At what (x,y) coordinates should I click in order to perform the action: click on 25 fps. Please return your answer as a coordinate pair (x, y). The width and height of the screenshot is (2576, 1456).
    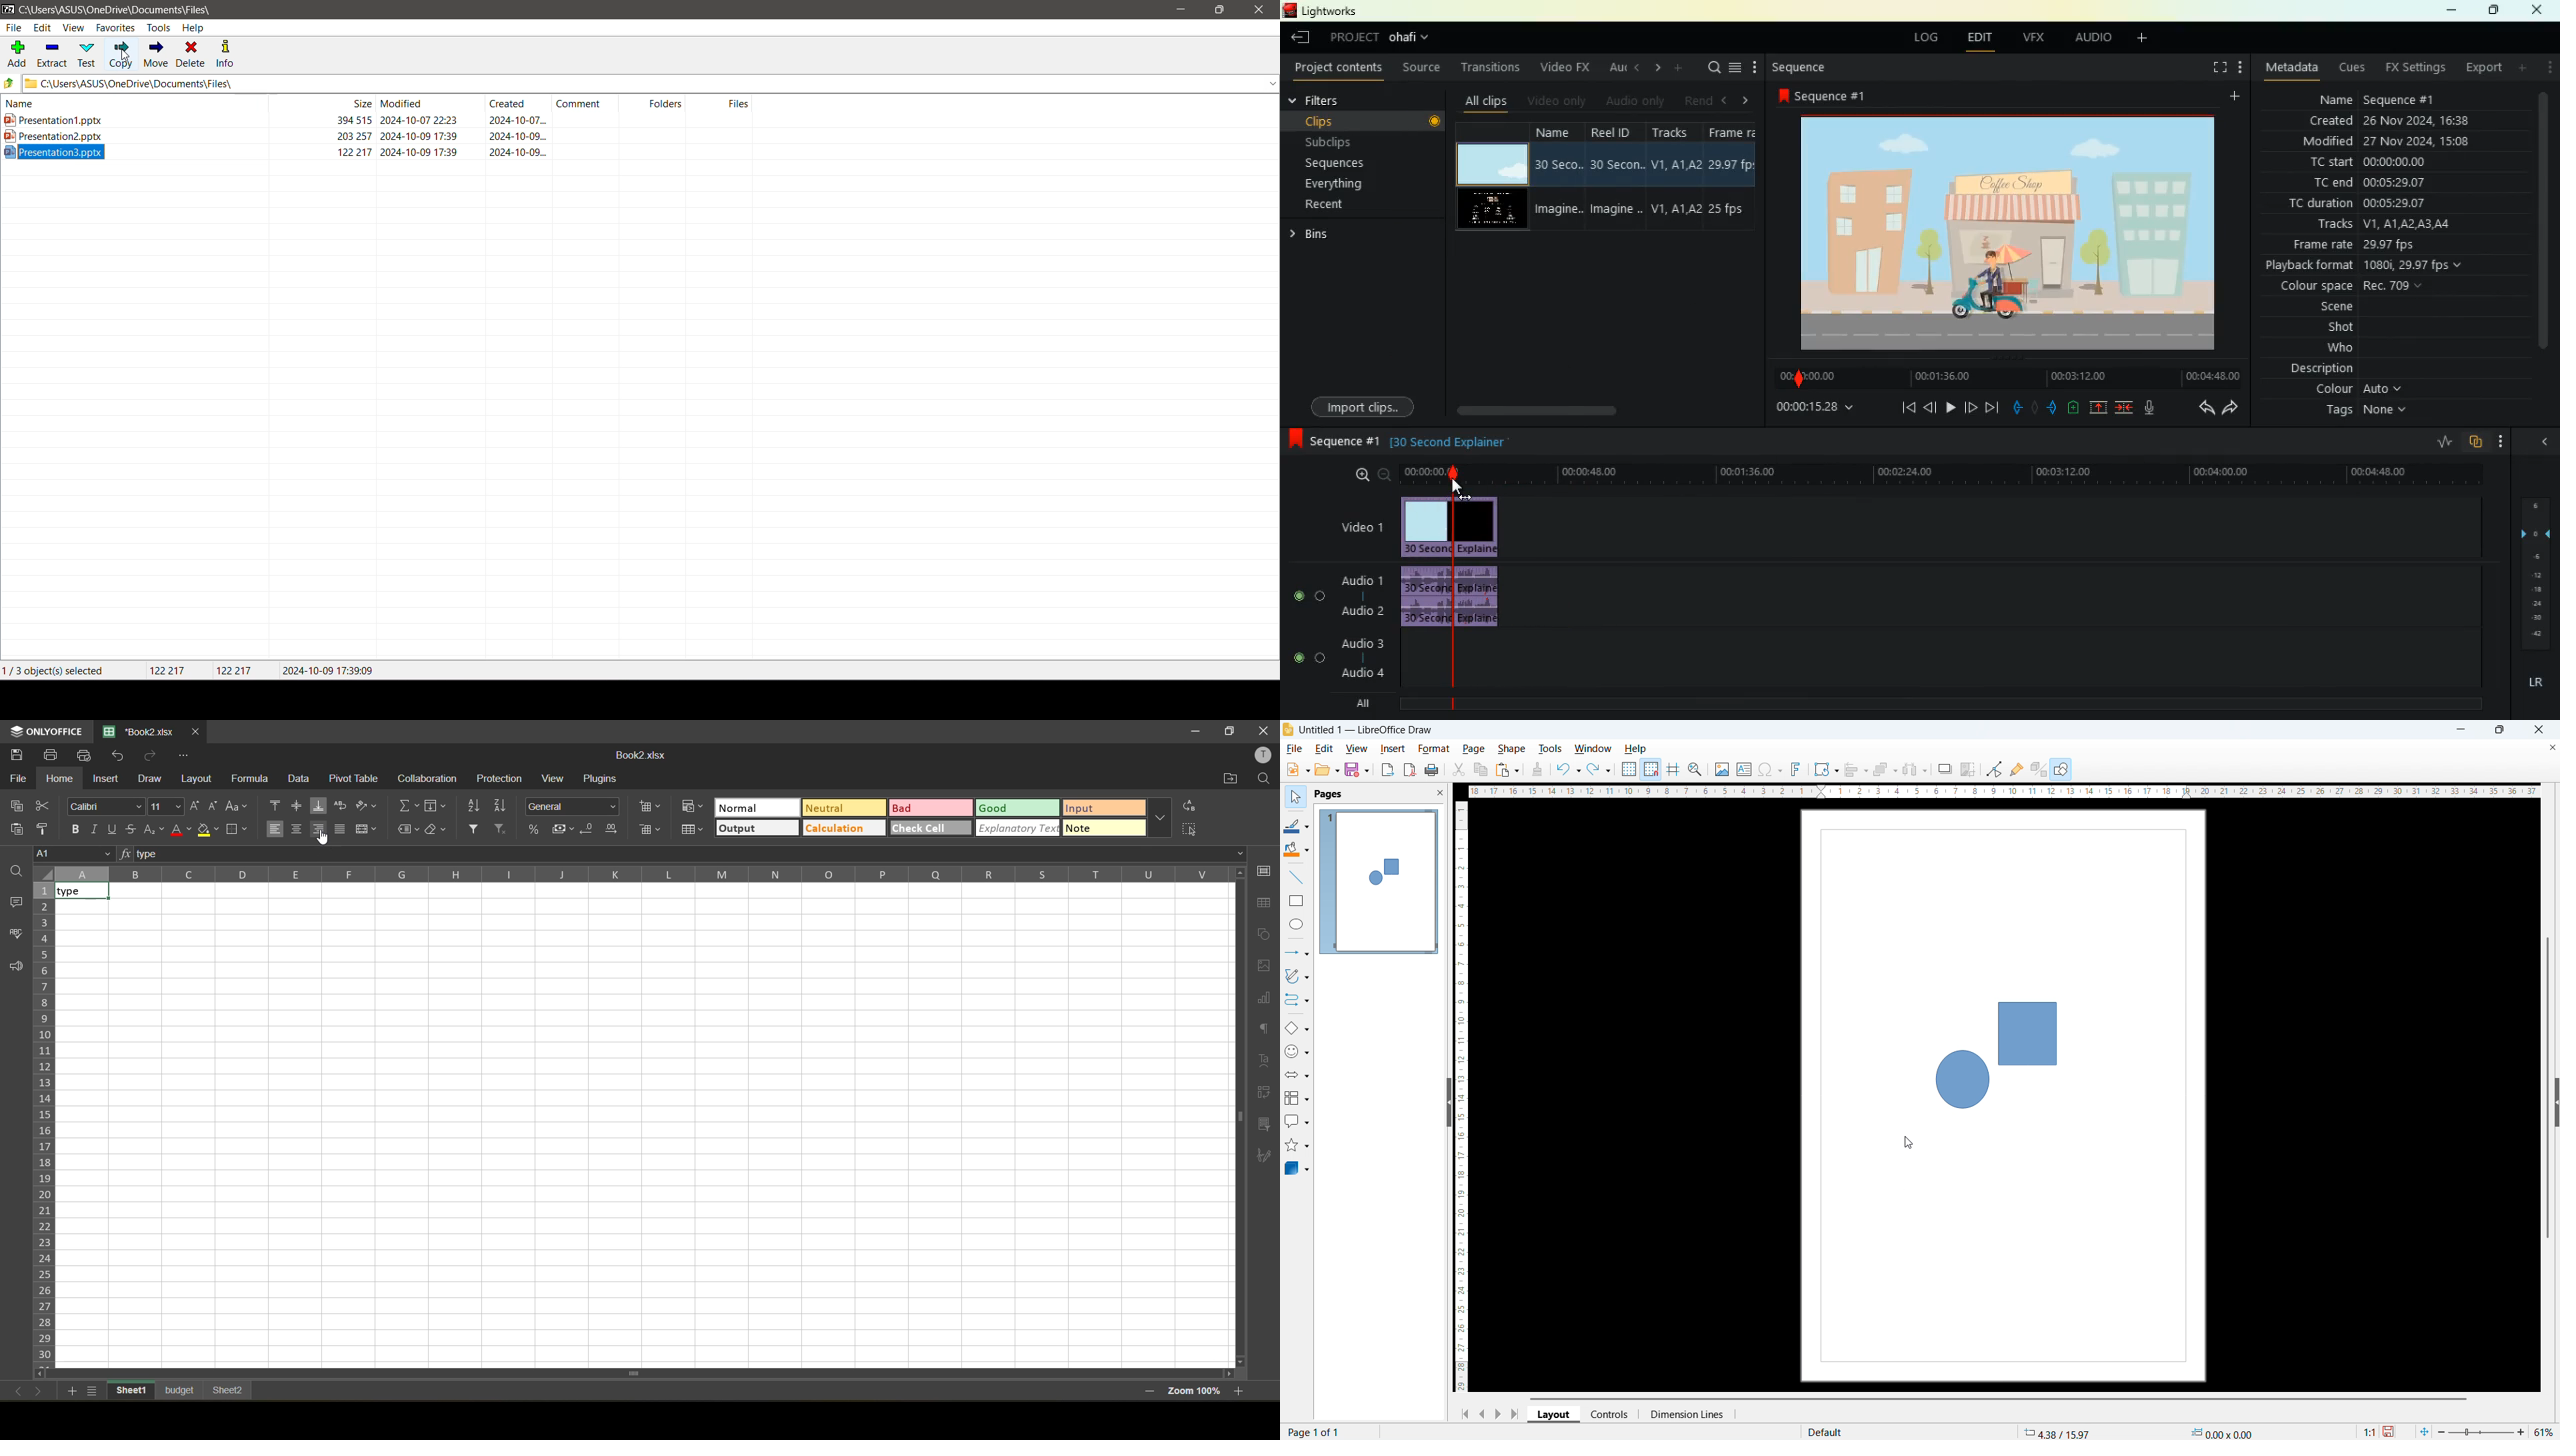
    Looking at the image, I should click on (1734, 209).